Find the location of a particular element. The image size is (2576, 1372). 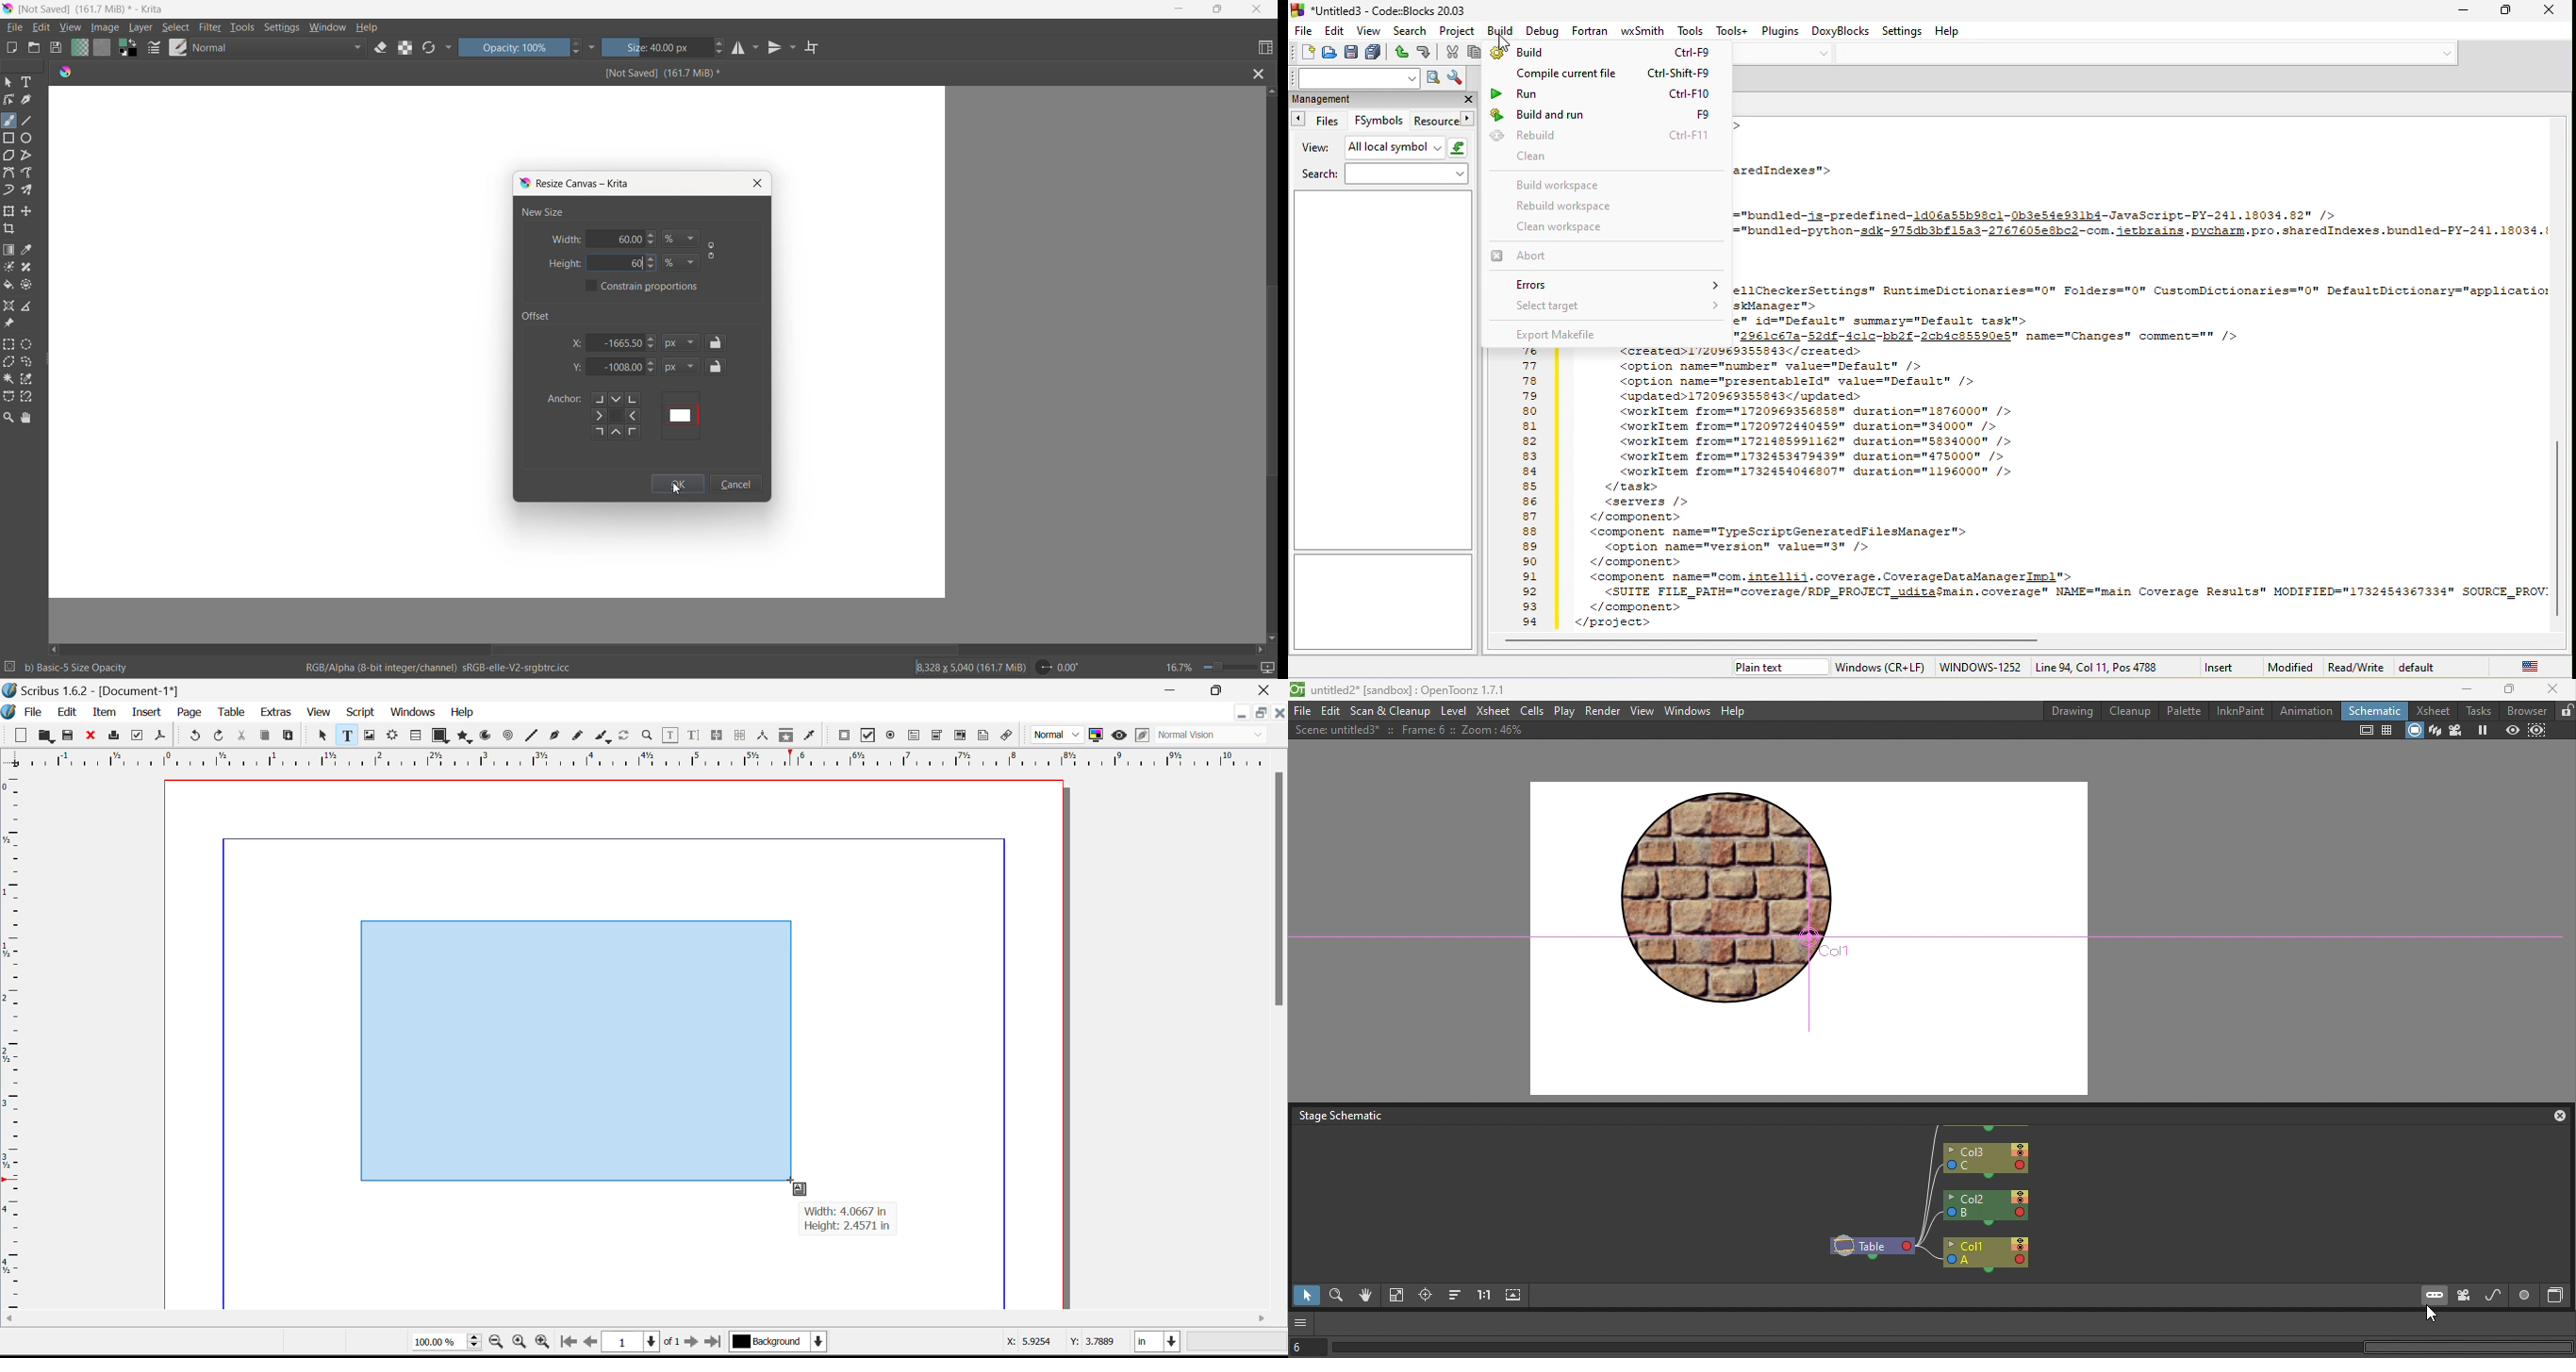

<option name="number" value="Default" />
<option name="presentableld" value="Default" />
<updated>17209€9355843</updated>
<workItem from="172096935€858" duration="187€000" />
<workItem from="1720972440459" duration="34000" />
<workItem from="1721485991162" duration="5834000" />
<workItem from="1732453479439" duration="475000" />
<workItem from="173245404€807" duration="1196000" />
</task>
<servers />
</component>
<component name="TypeScriptGeneratedFilestanager™>
<option name="version" value="3" />
</component>
<component name="com.intellii.coverage.CoverageDatalianage: Inpl">
<SUITE FILE_PATH="coverage/RDE_PROJECT_uditamain, coverage" NAME="main Coverage Results" MODIFIED="1732454367334" SOURCE_PROV
</component>
</project> is located at coordinates (2056, 494).